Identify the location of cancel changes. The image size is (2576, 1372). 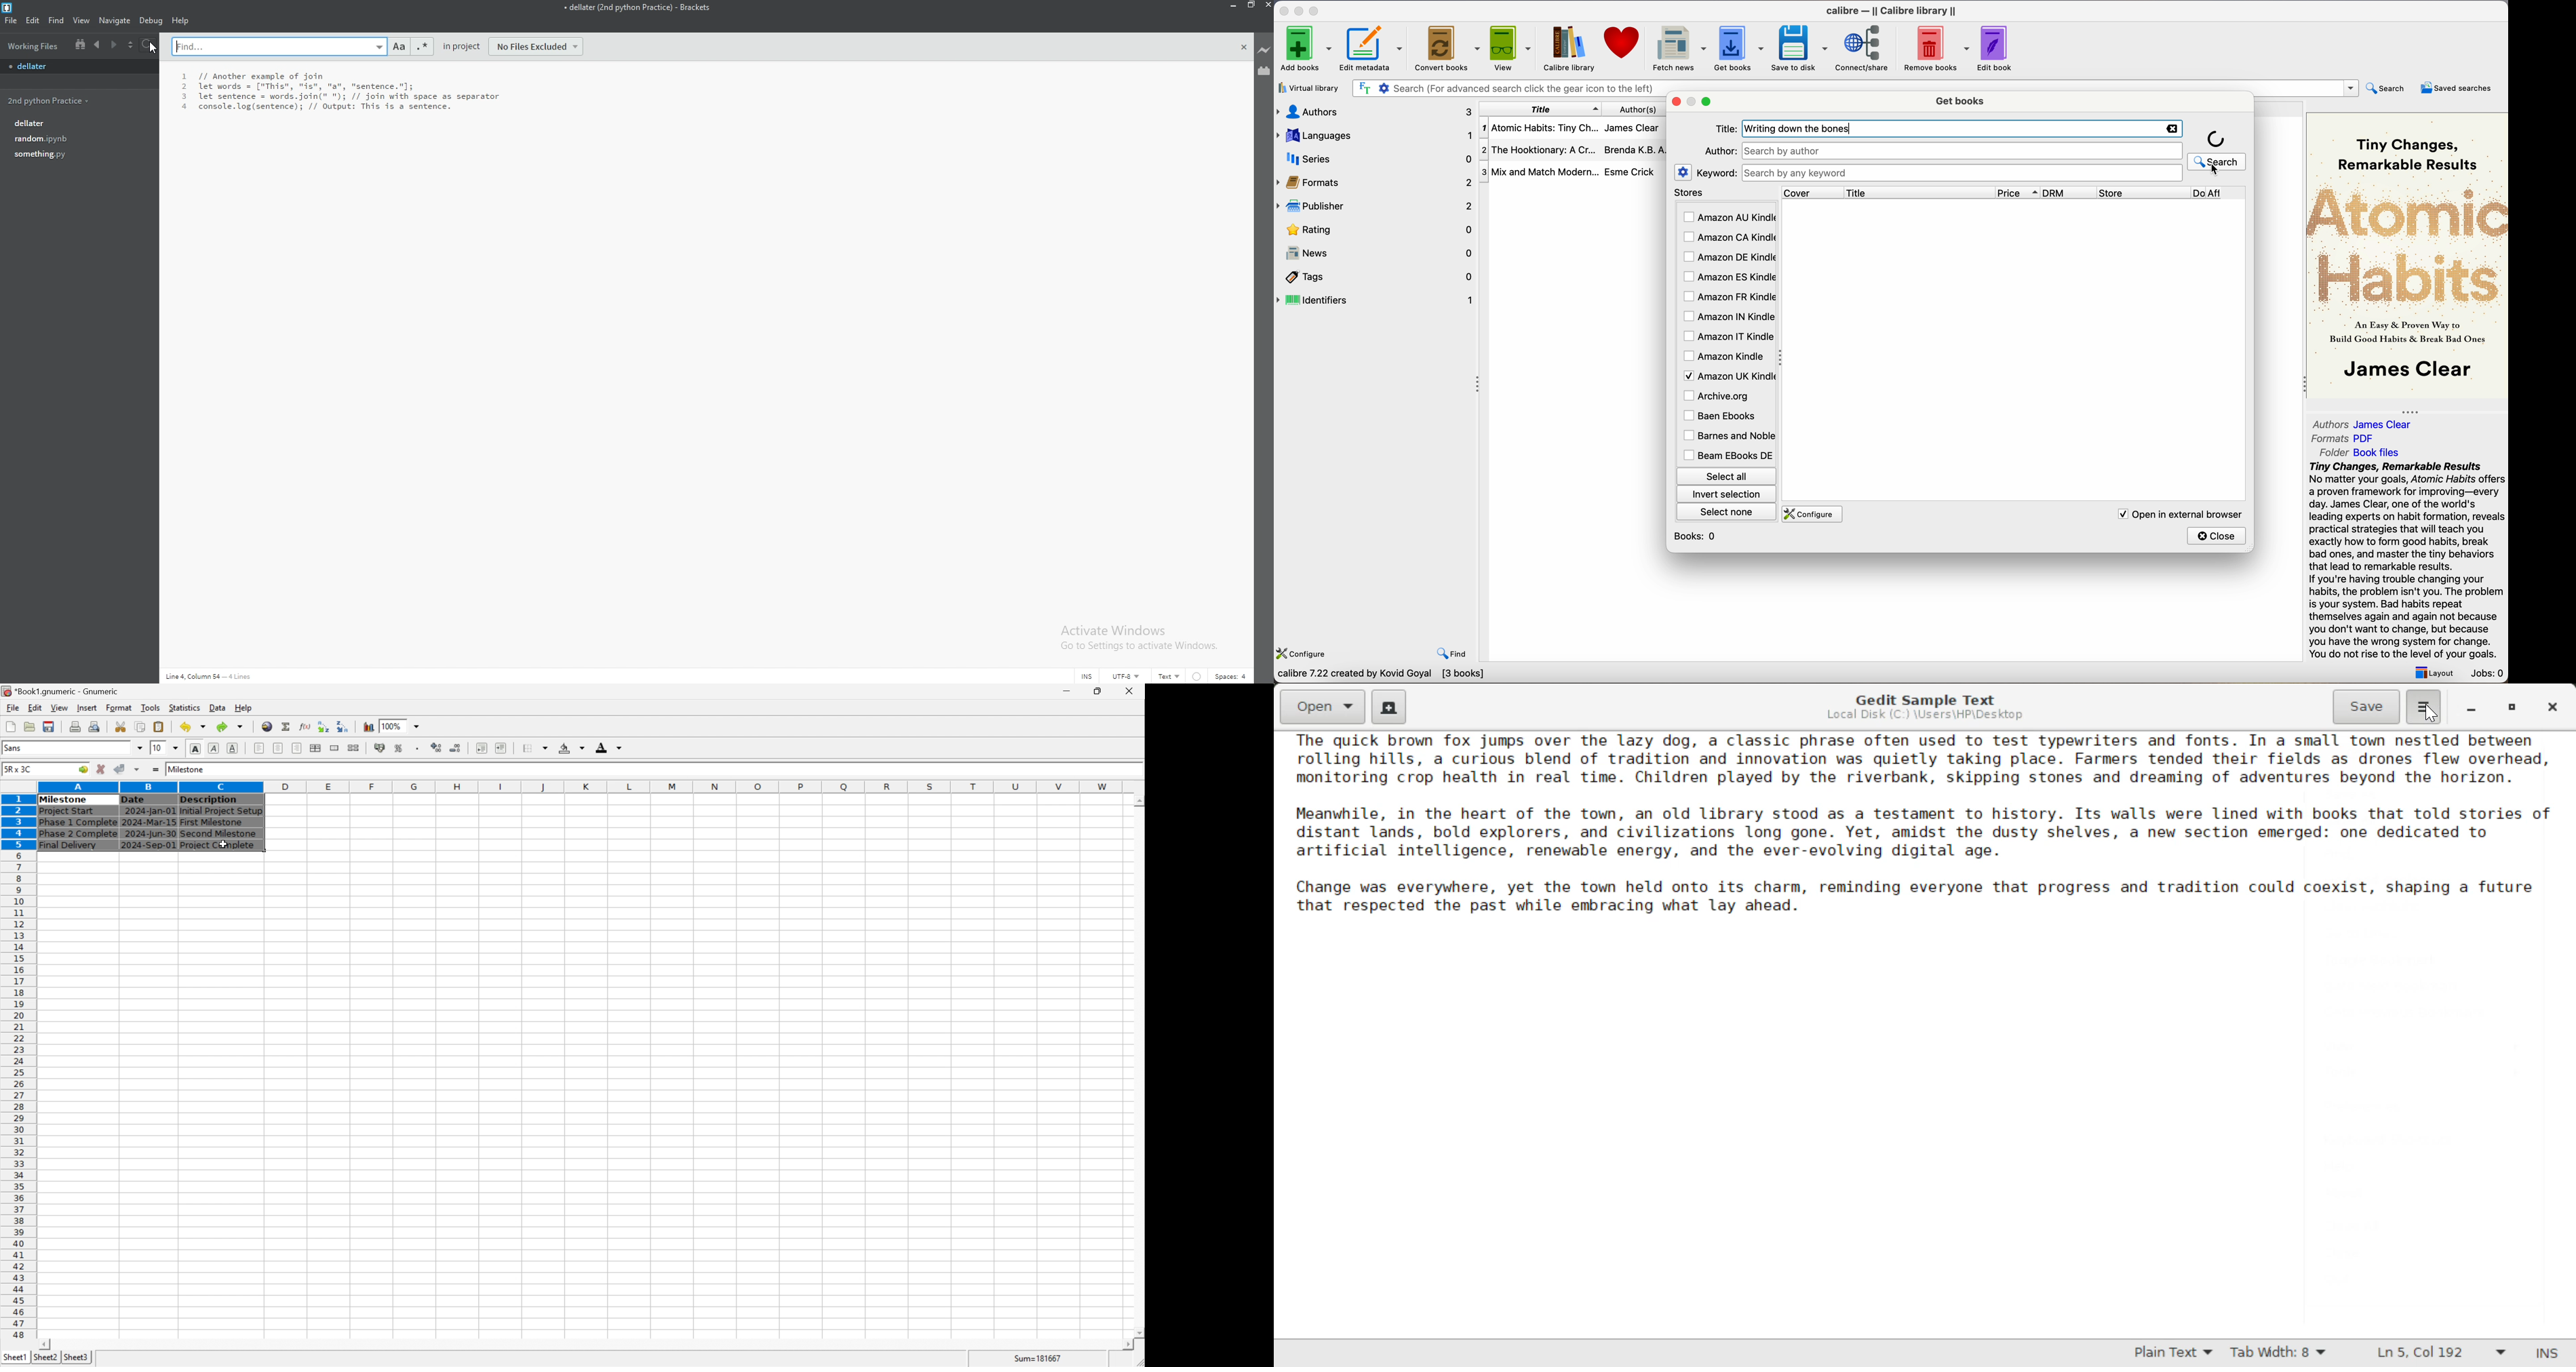
(104, 770).